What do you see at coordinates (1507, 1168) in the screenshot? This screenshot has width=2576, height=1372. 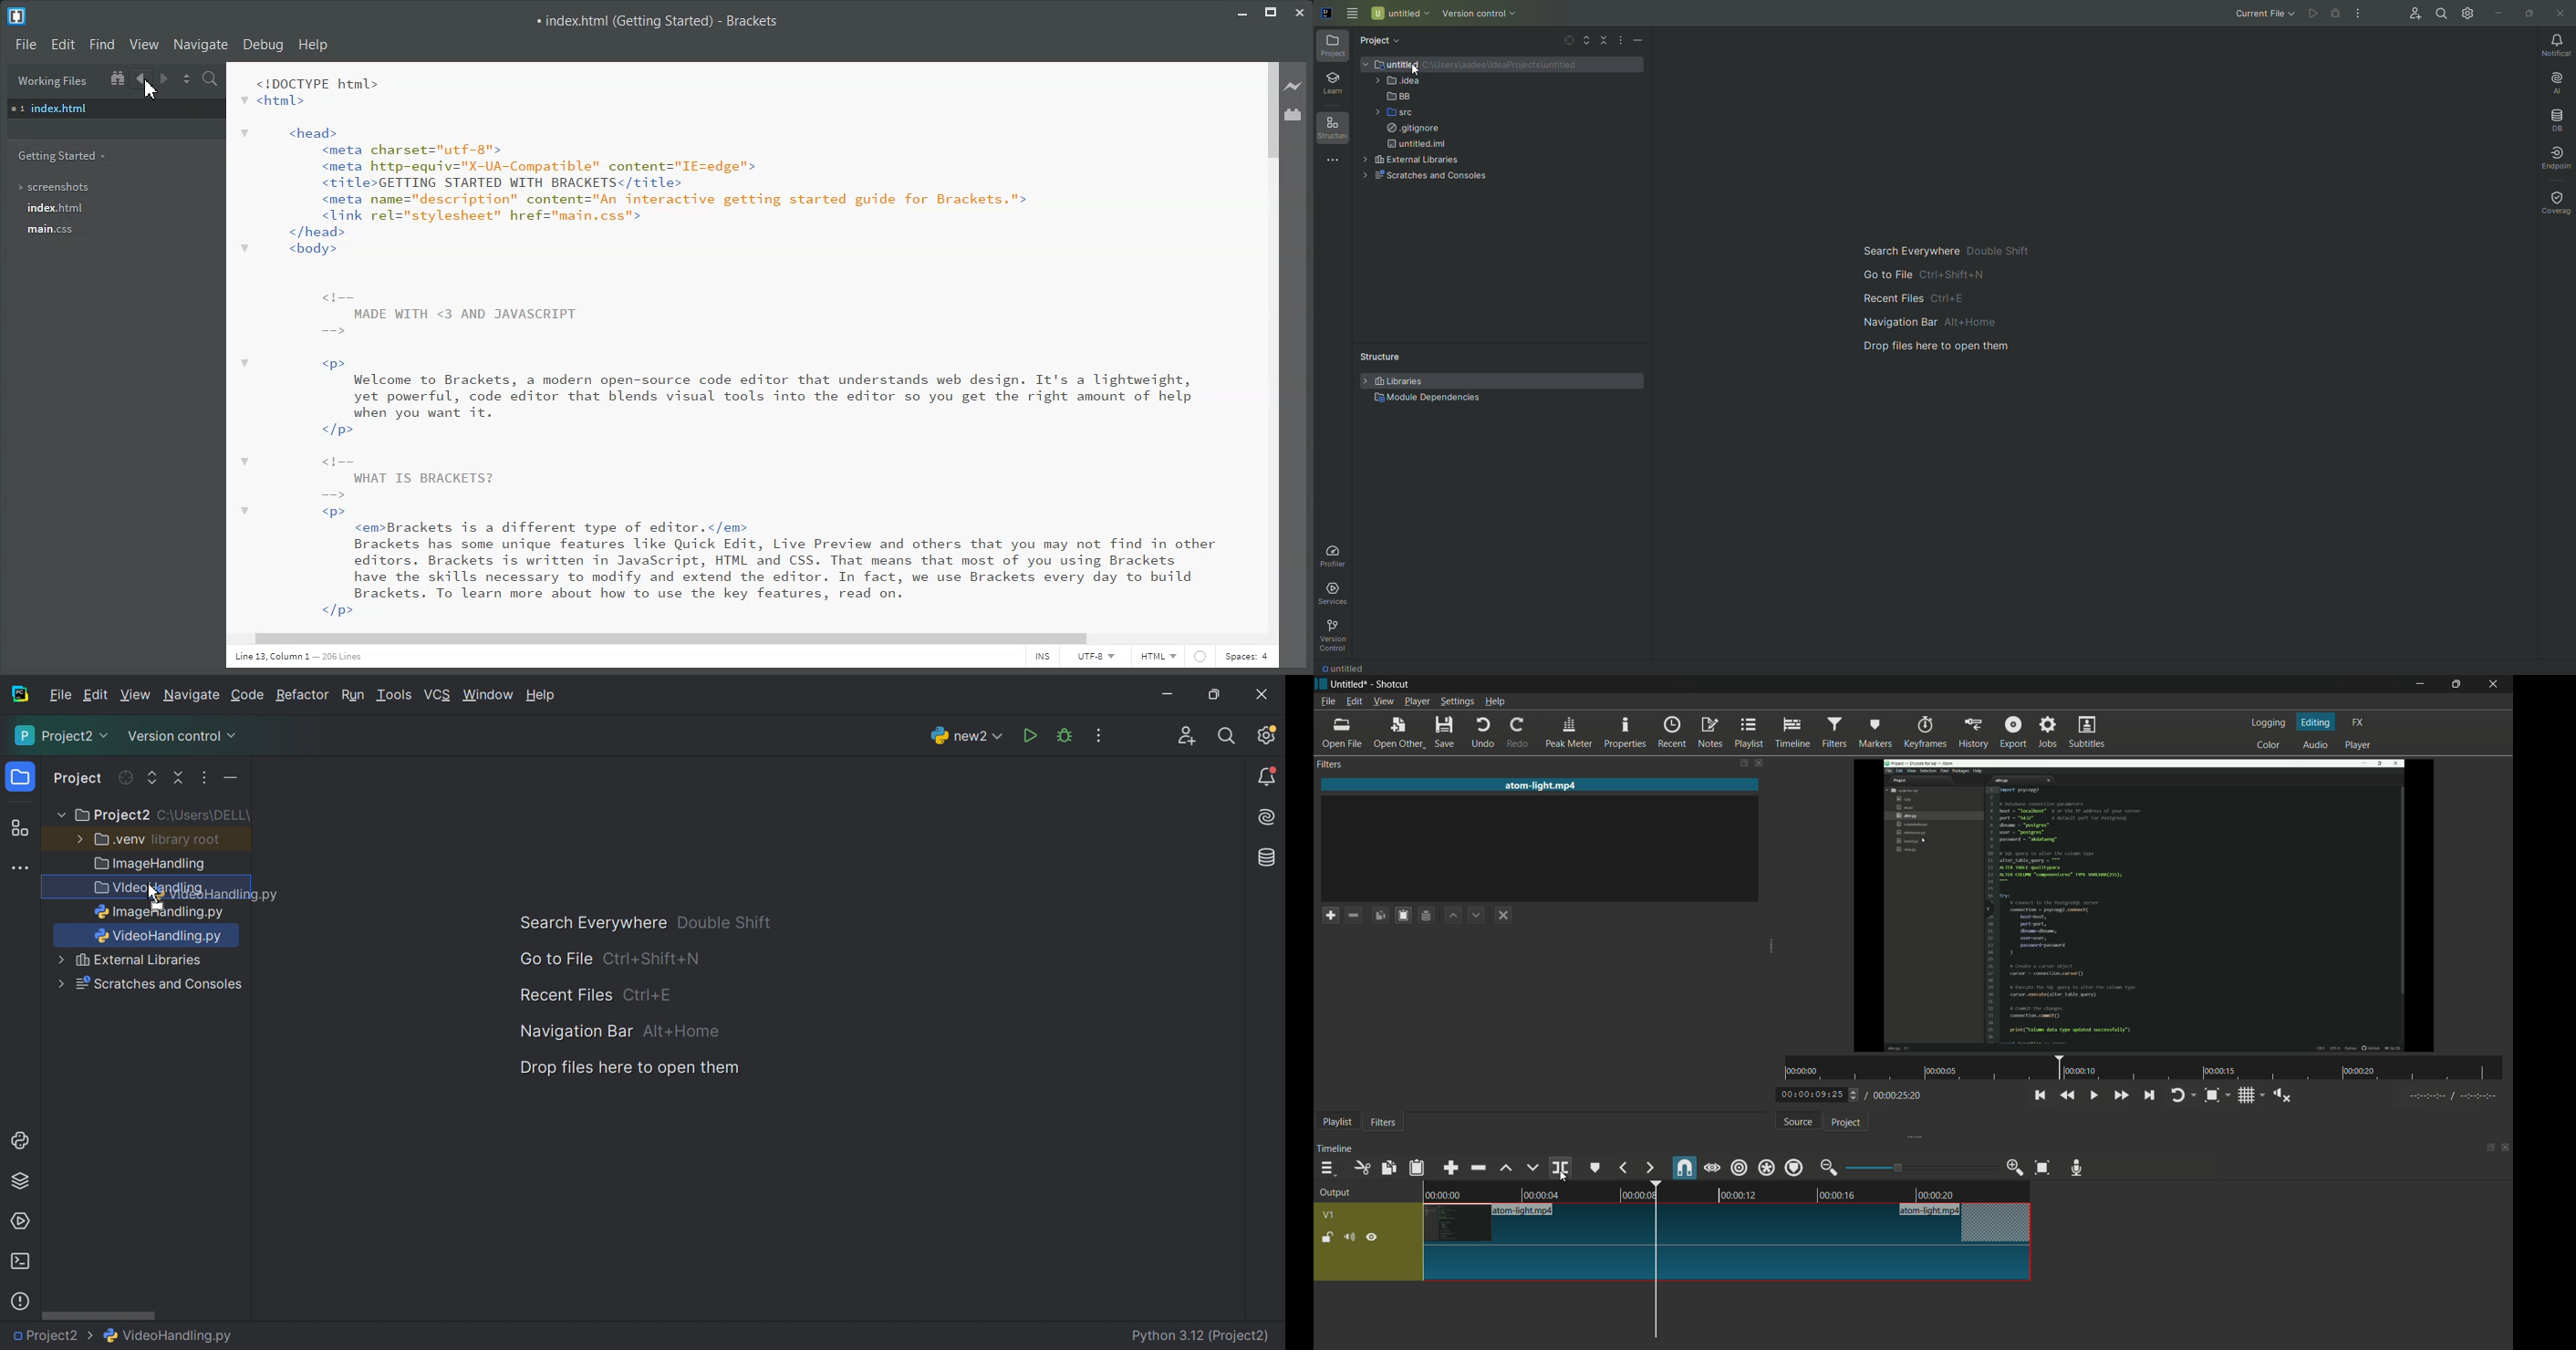 I see `lift` at bounding box center [1507, 1168].